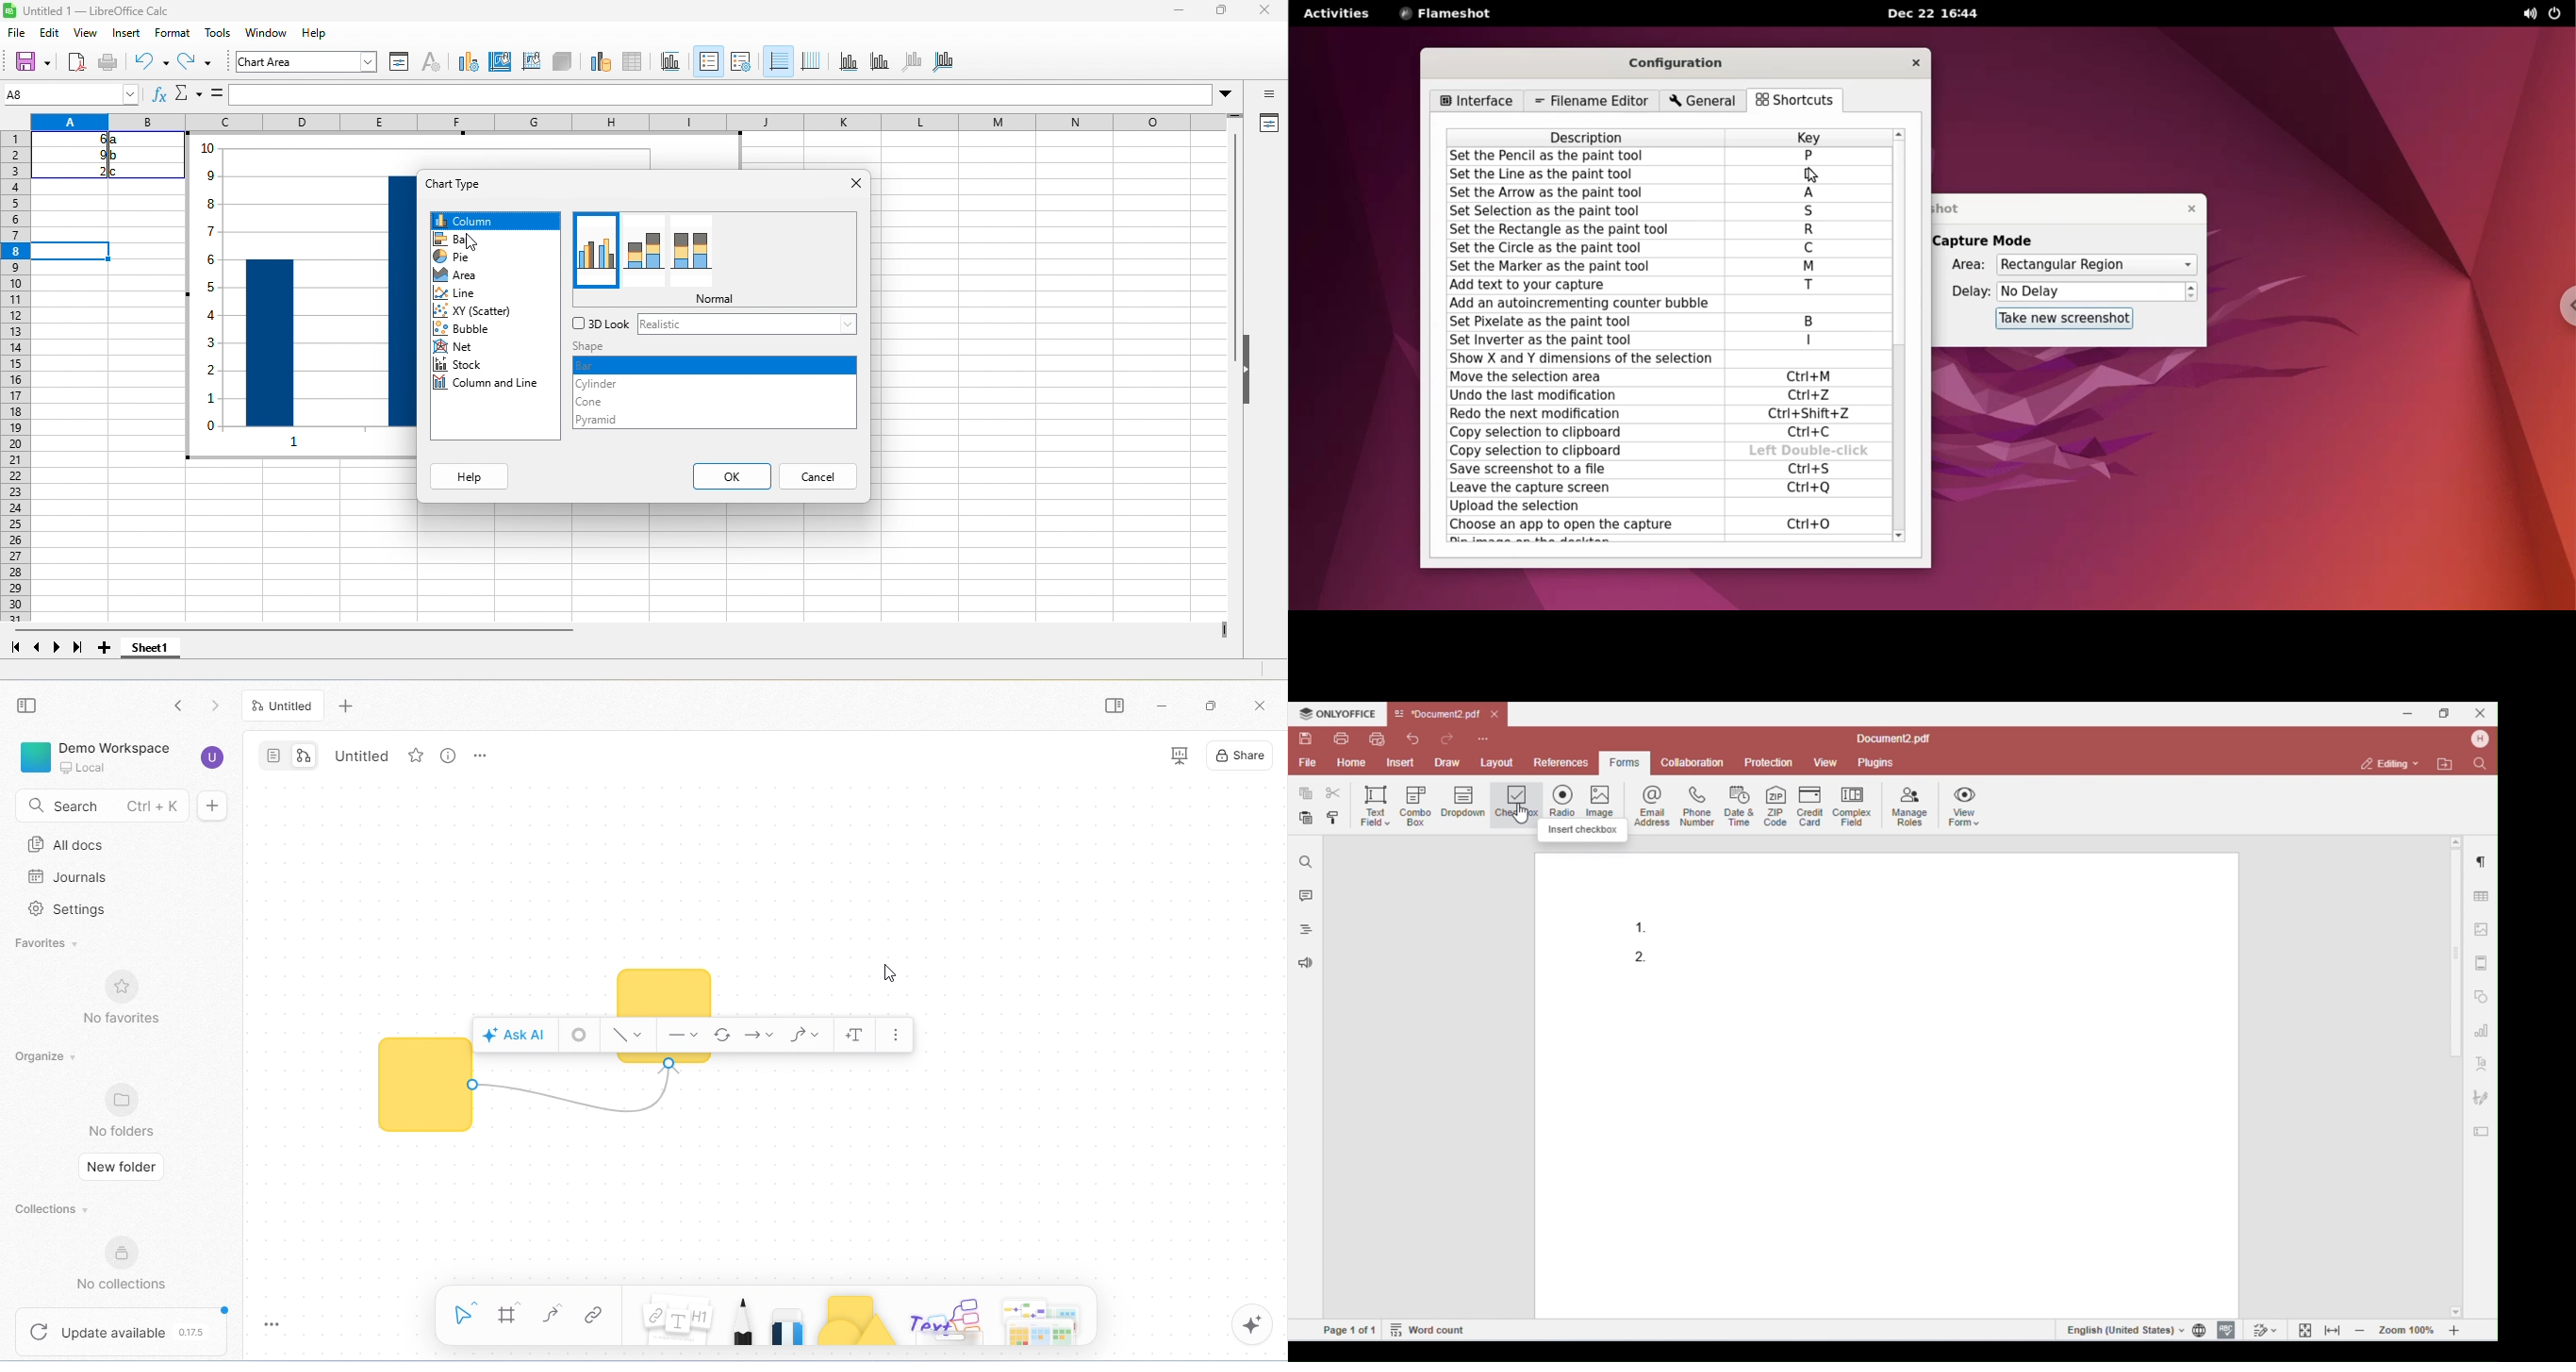  I want to click on stroke style, so click(578, 1036).